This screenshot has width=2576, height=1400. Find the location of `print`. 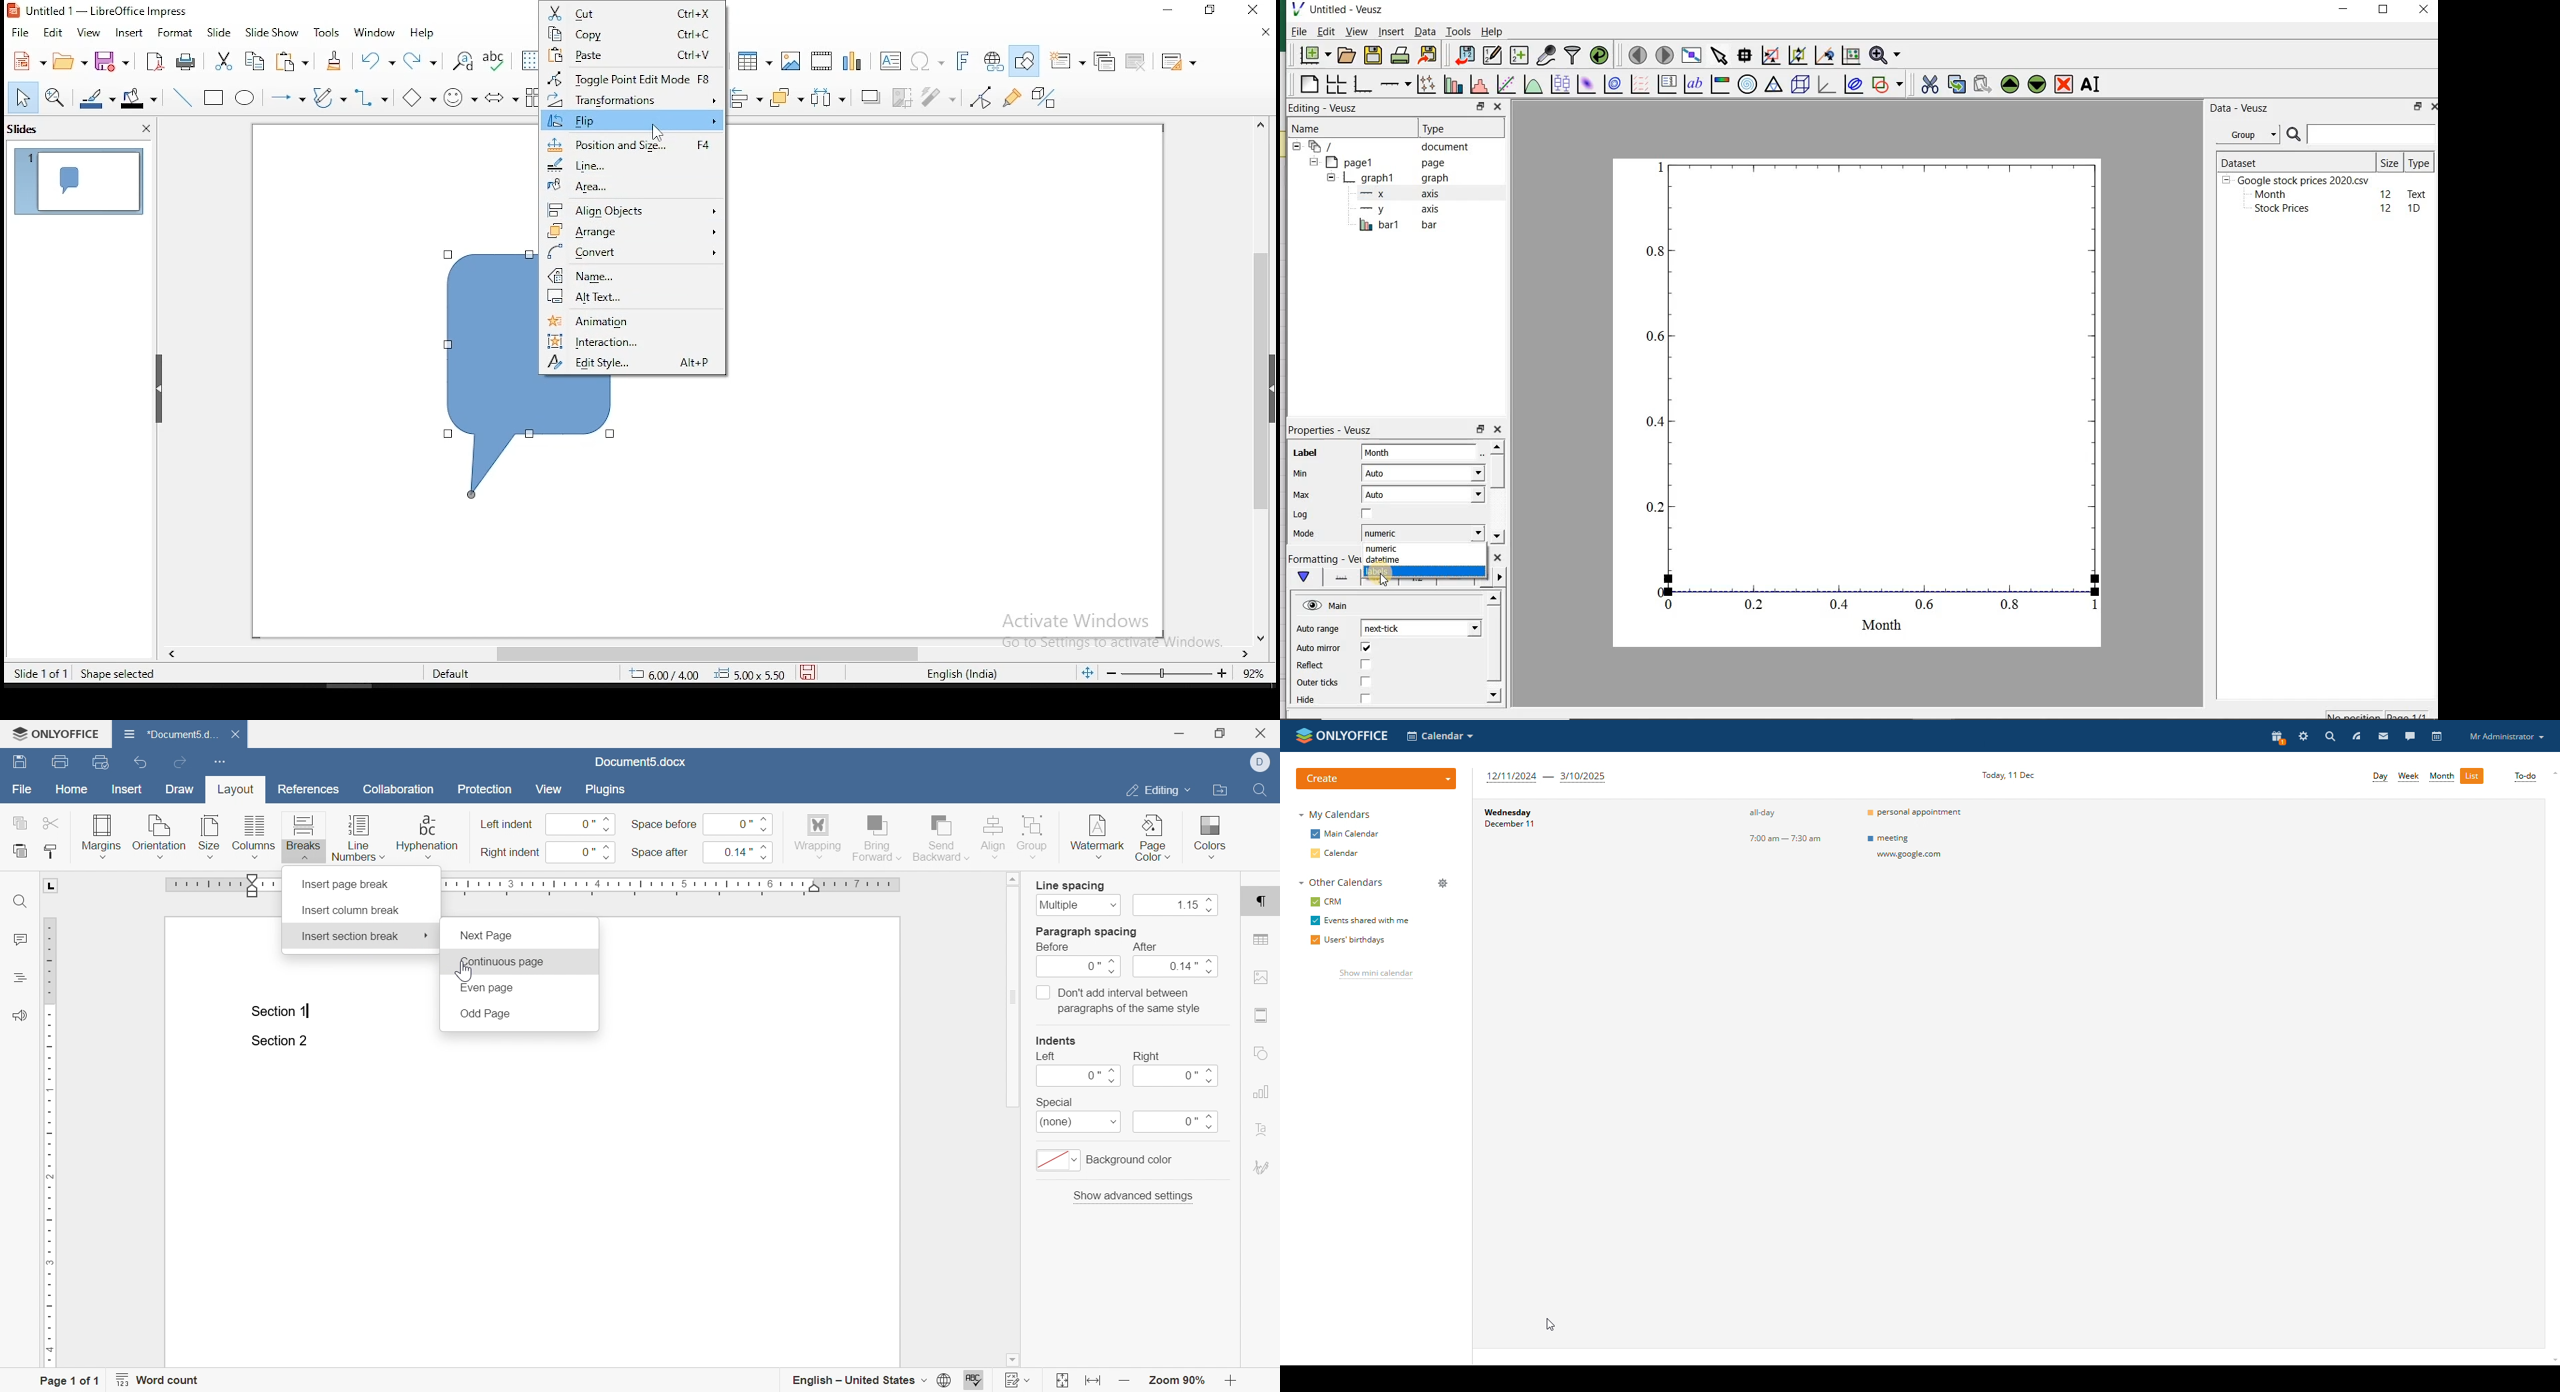

print is located at coordinates (183, 62).